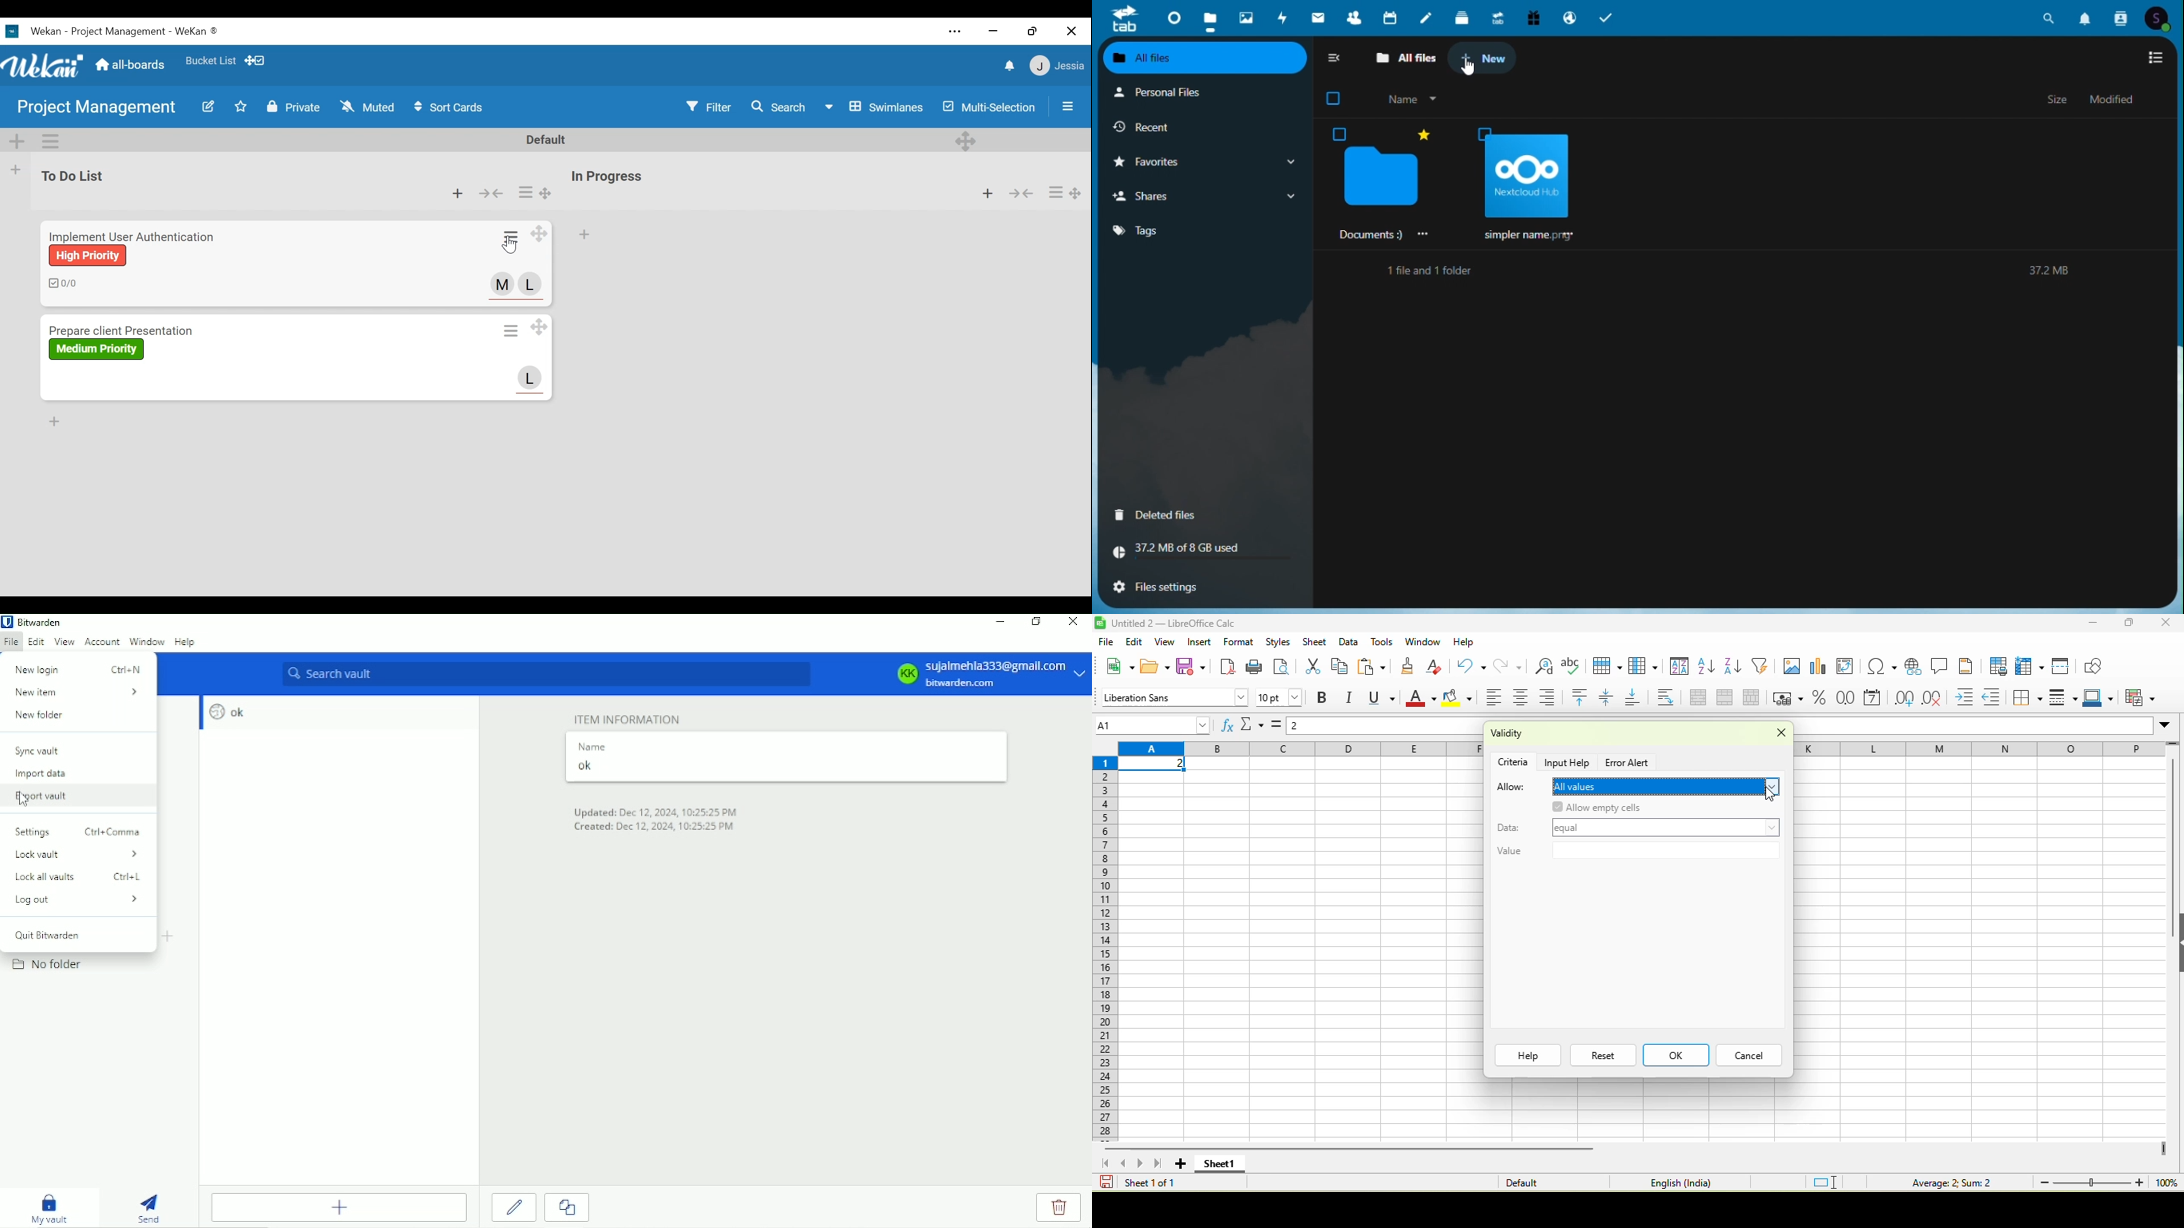  Describe the element at coordinates (1105, 641) in the screenshot. I see `file` at that location.